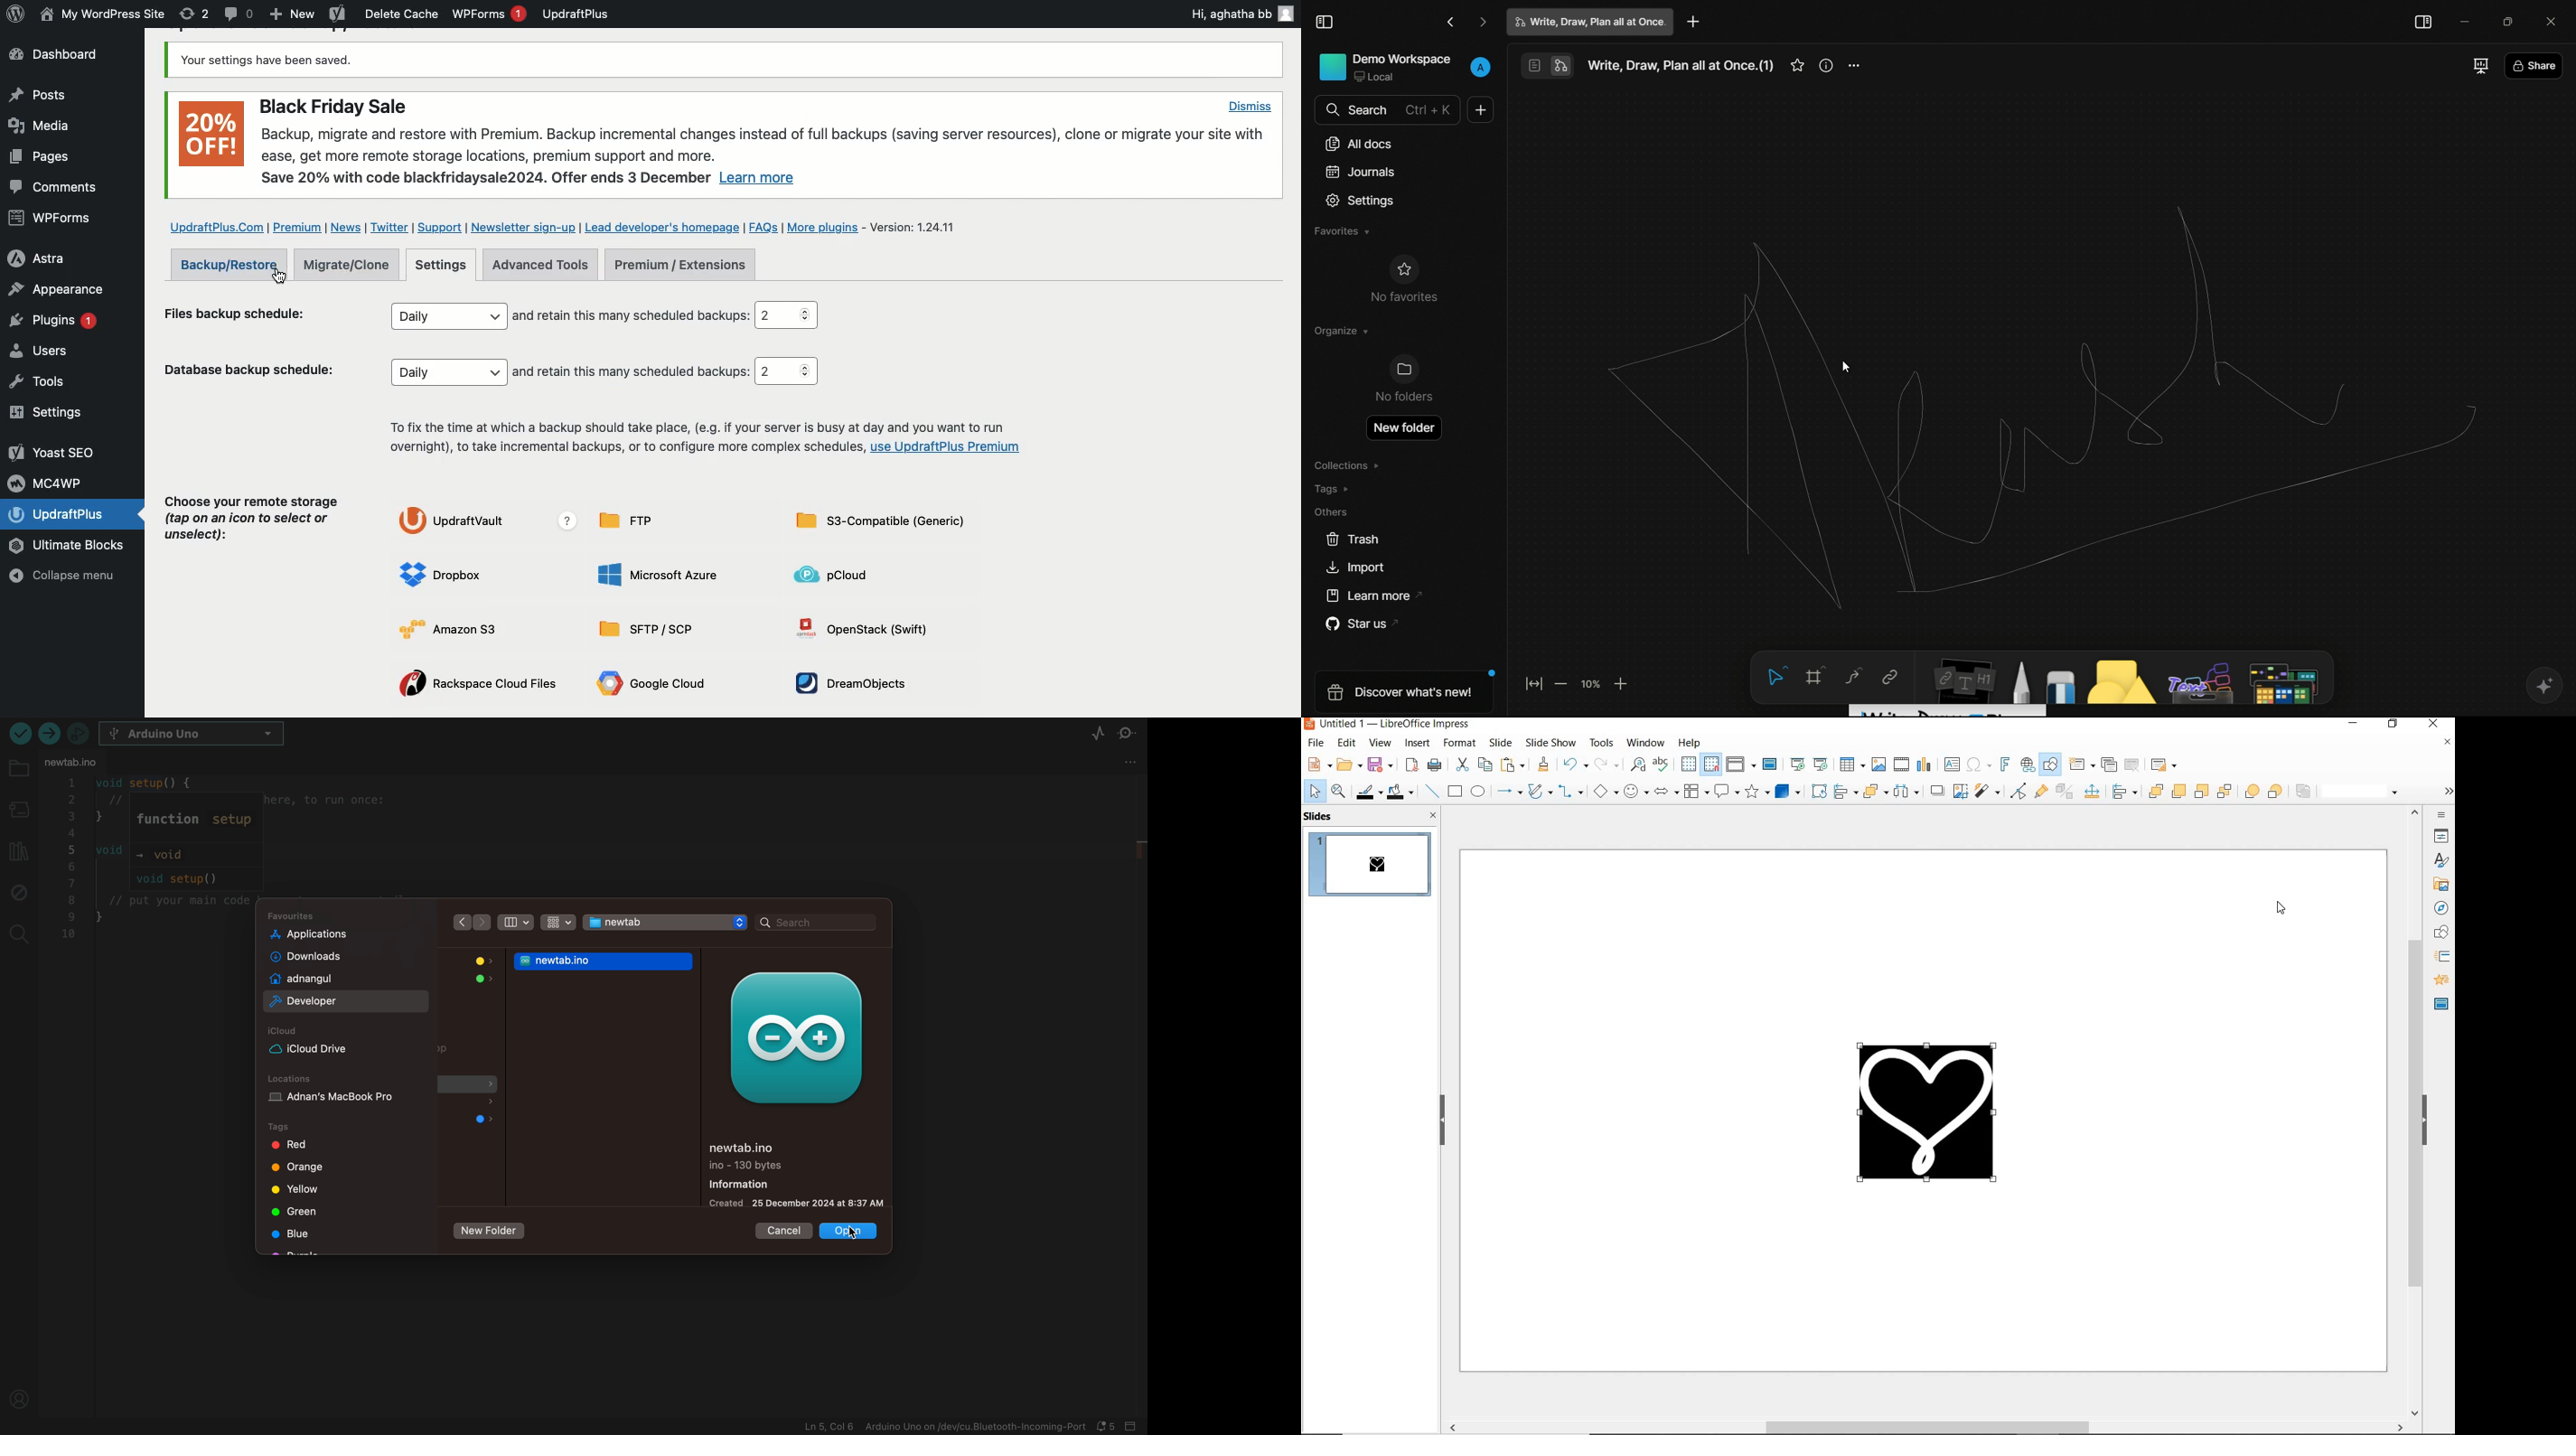  I want to click on cursor, so click(849, 1229).